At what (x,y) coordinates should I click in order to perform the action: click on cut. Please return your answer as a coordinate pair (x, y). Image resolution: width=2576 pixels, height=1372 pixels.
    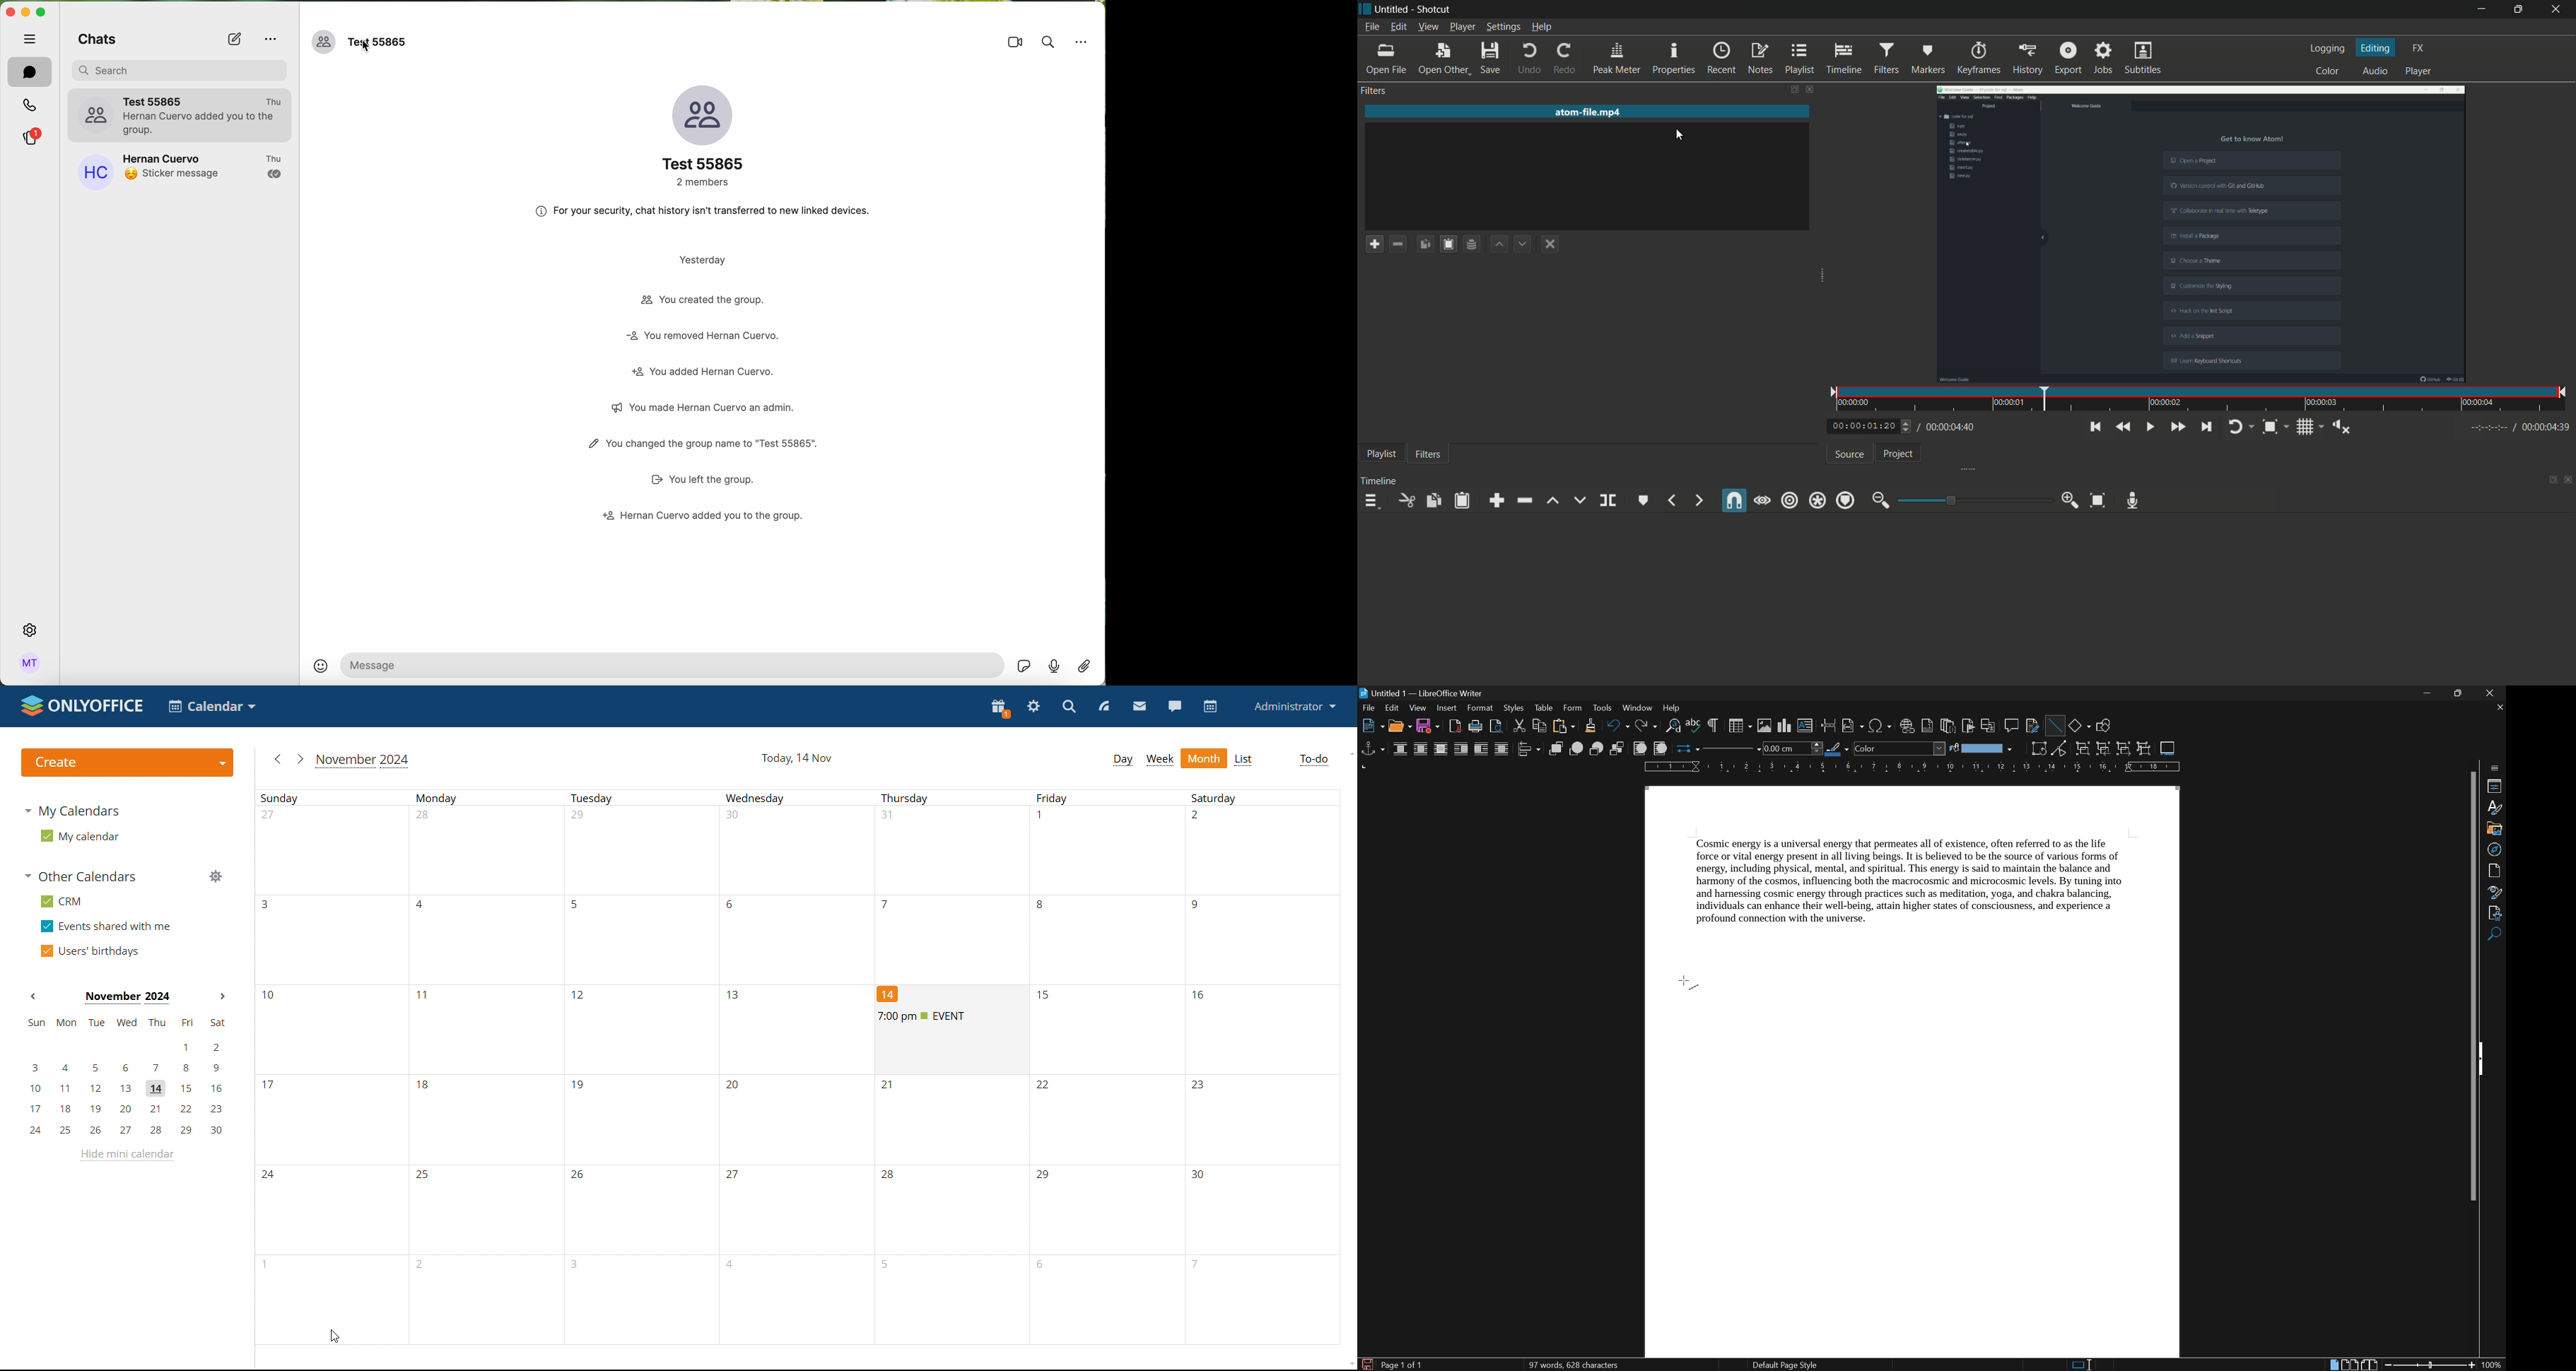
    Looking at the image, I should click on (1406, 500).